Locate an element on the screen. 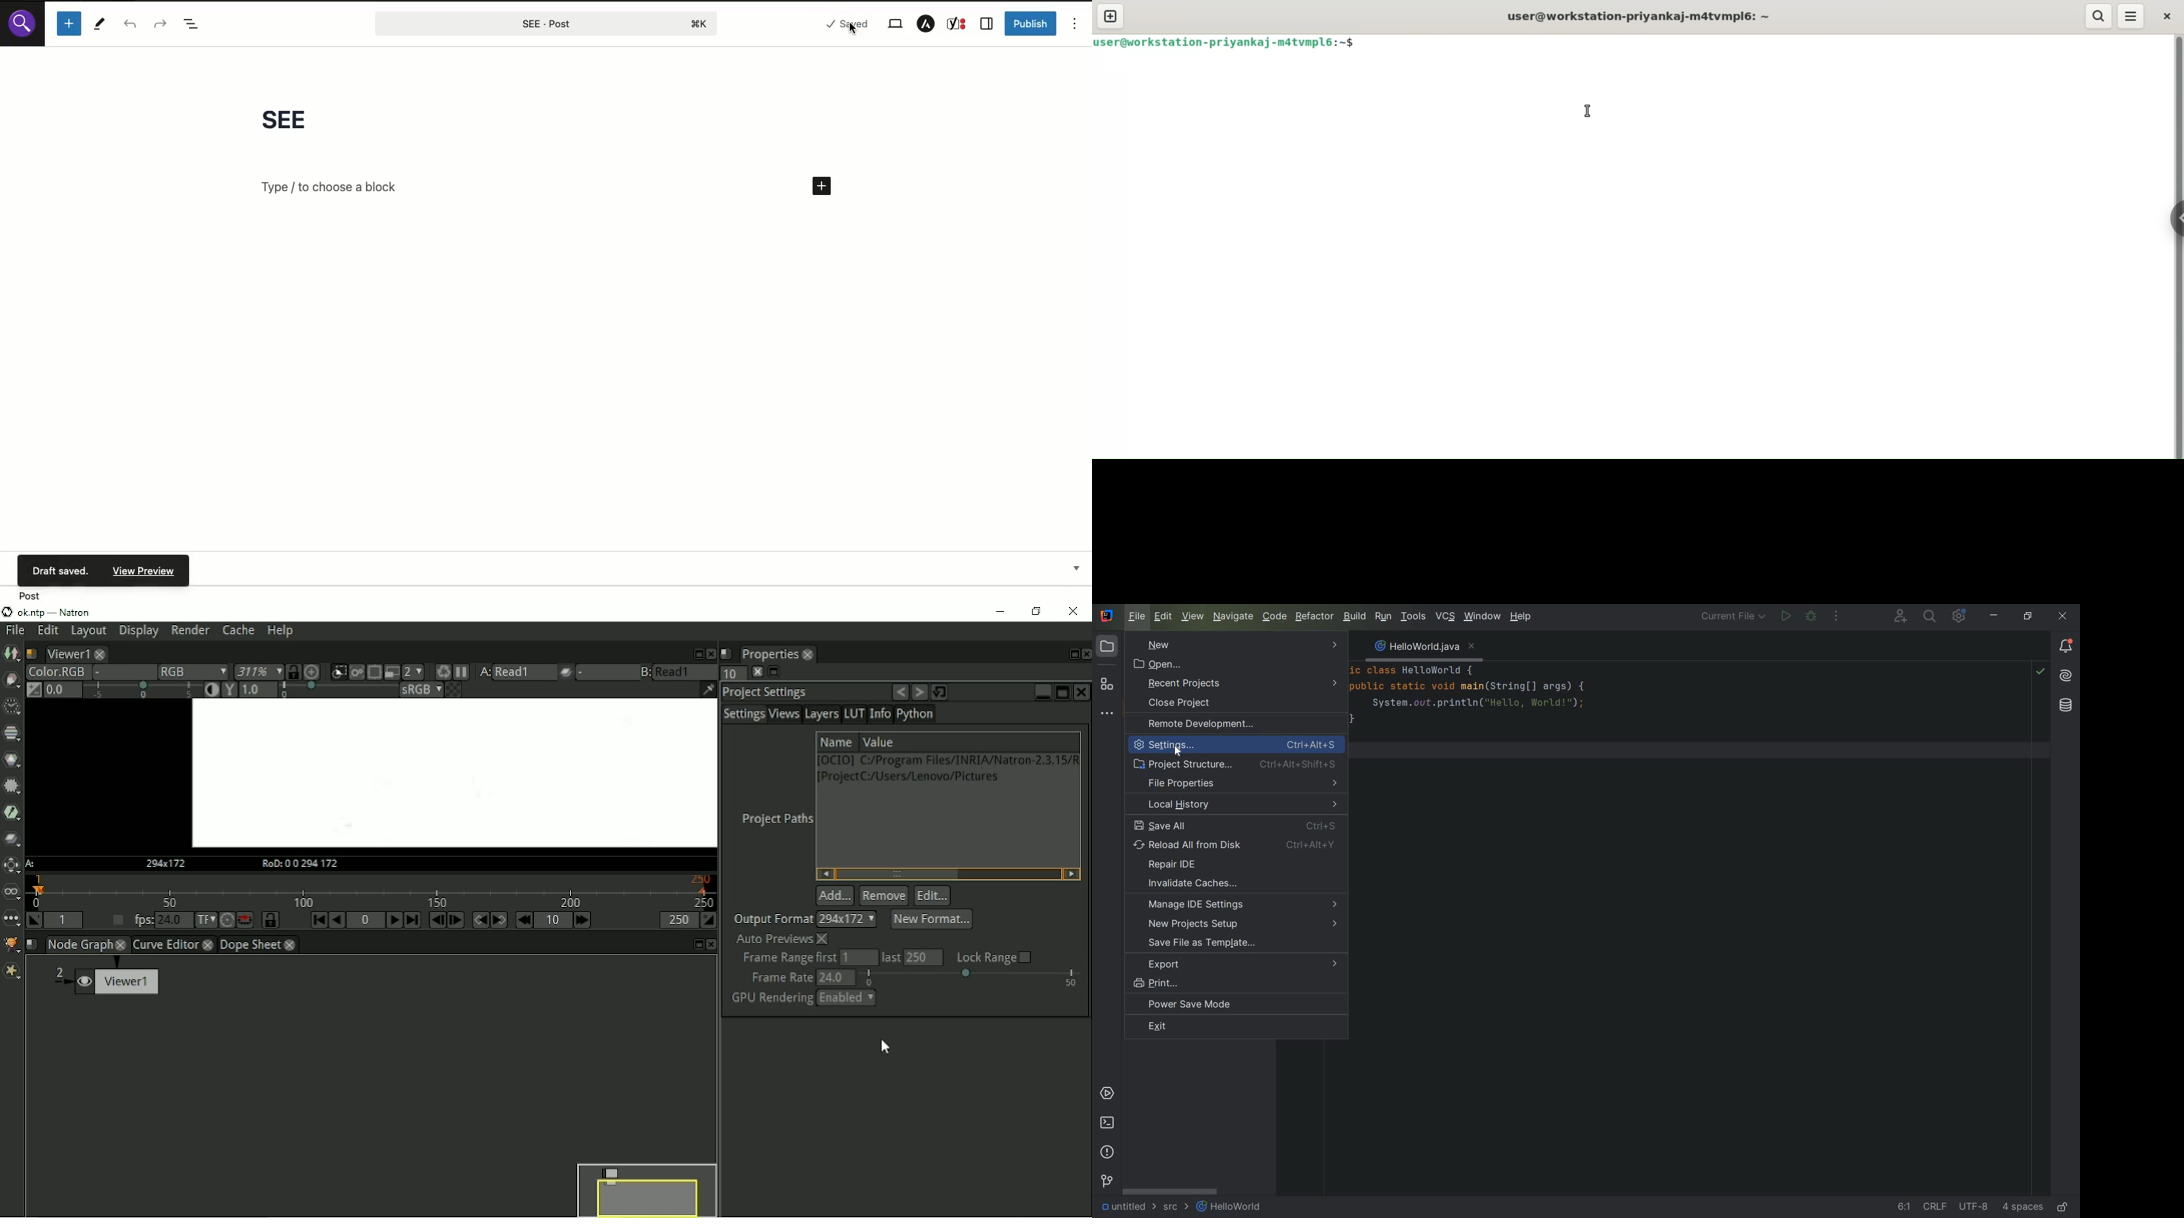 This screenshot has width=2184, height=1232. Add new block is located at coordinates (334, 187).